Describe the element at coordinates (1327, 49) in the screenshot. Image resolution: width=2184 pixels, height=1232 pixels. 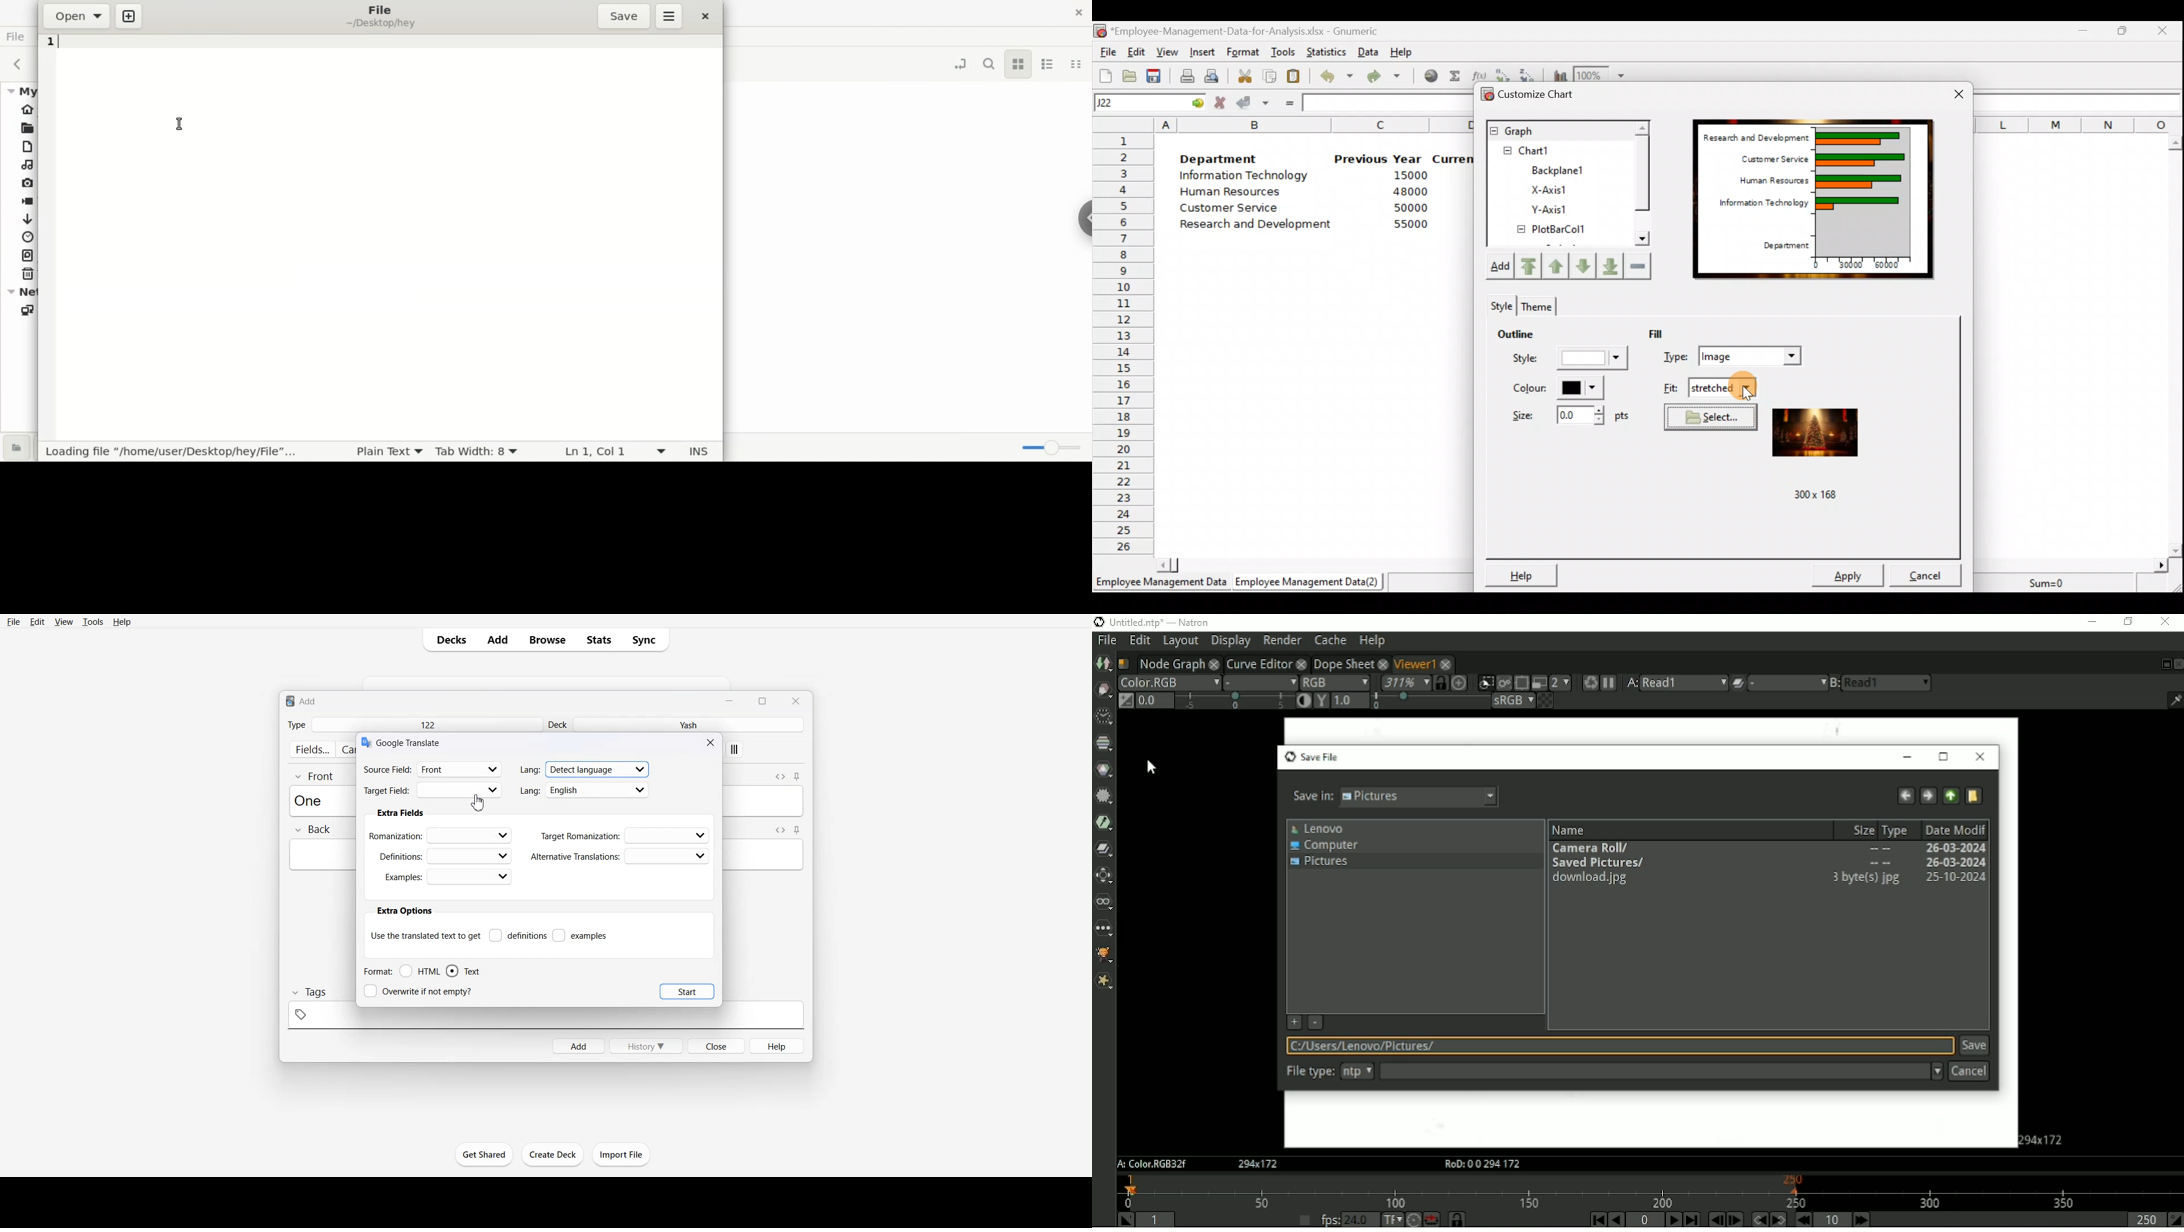
I see `Statistics` at that location.